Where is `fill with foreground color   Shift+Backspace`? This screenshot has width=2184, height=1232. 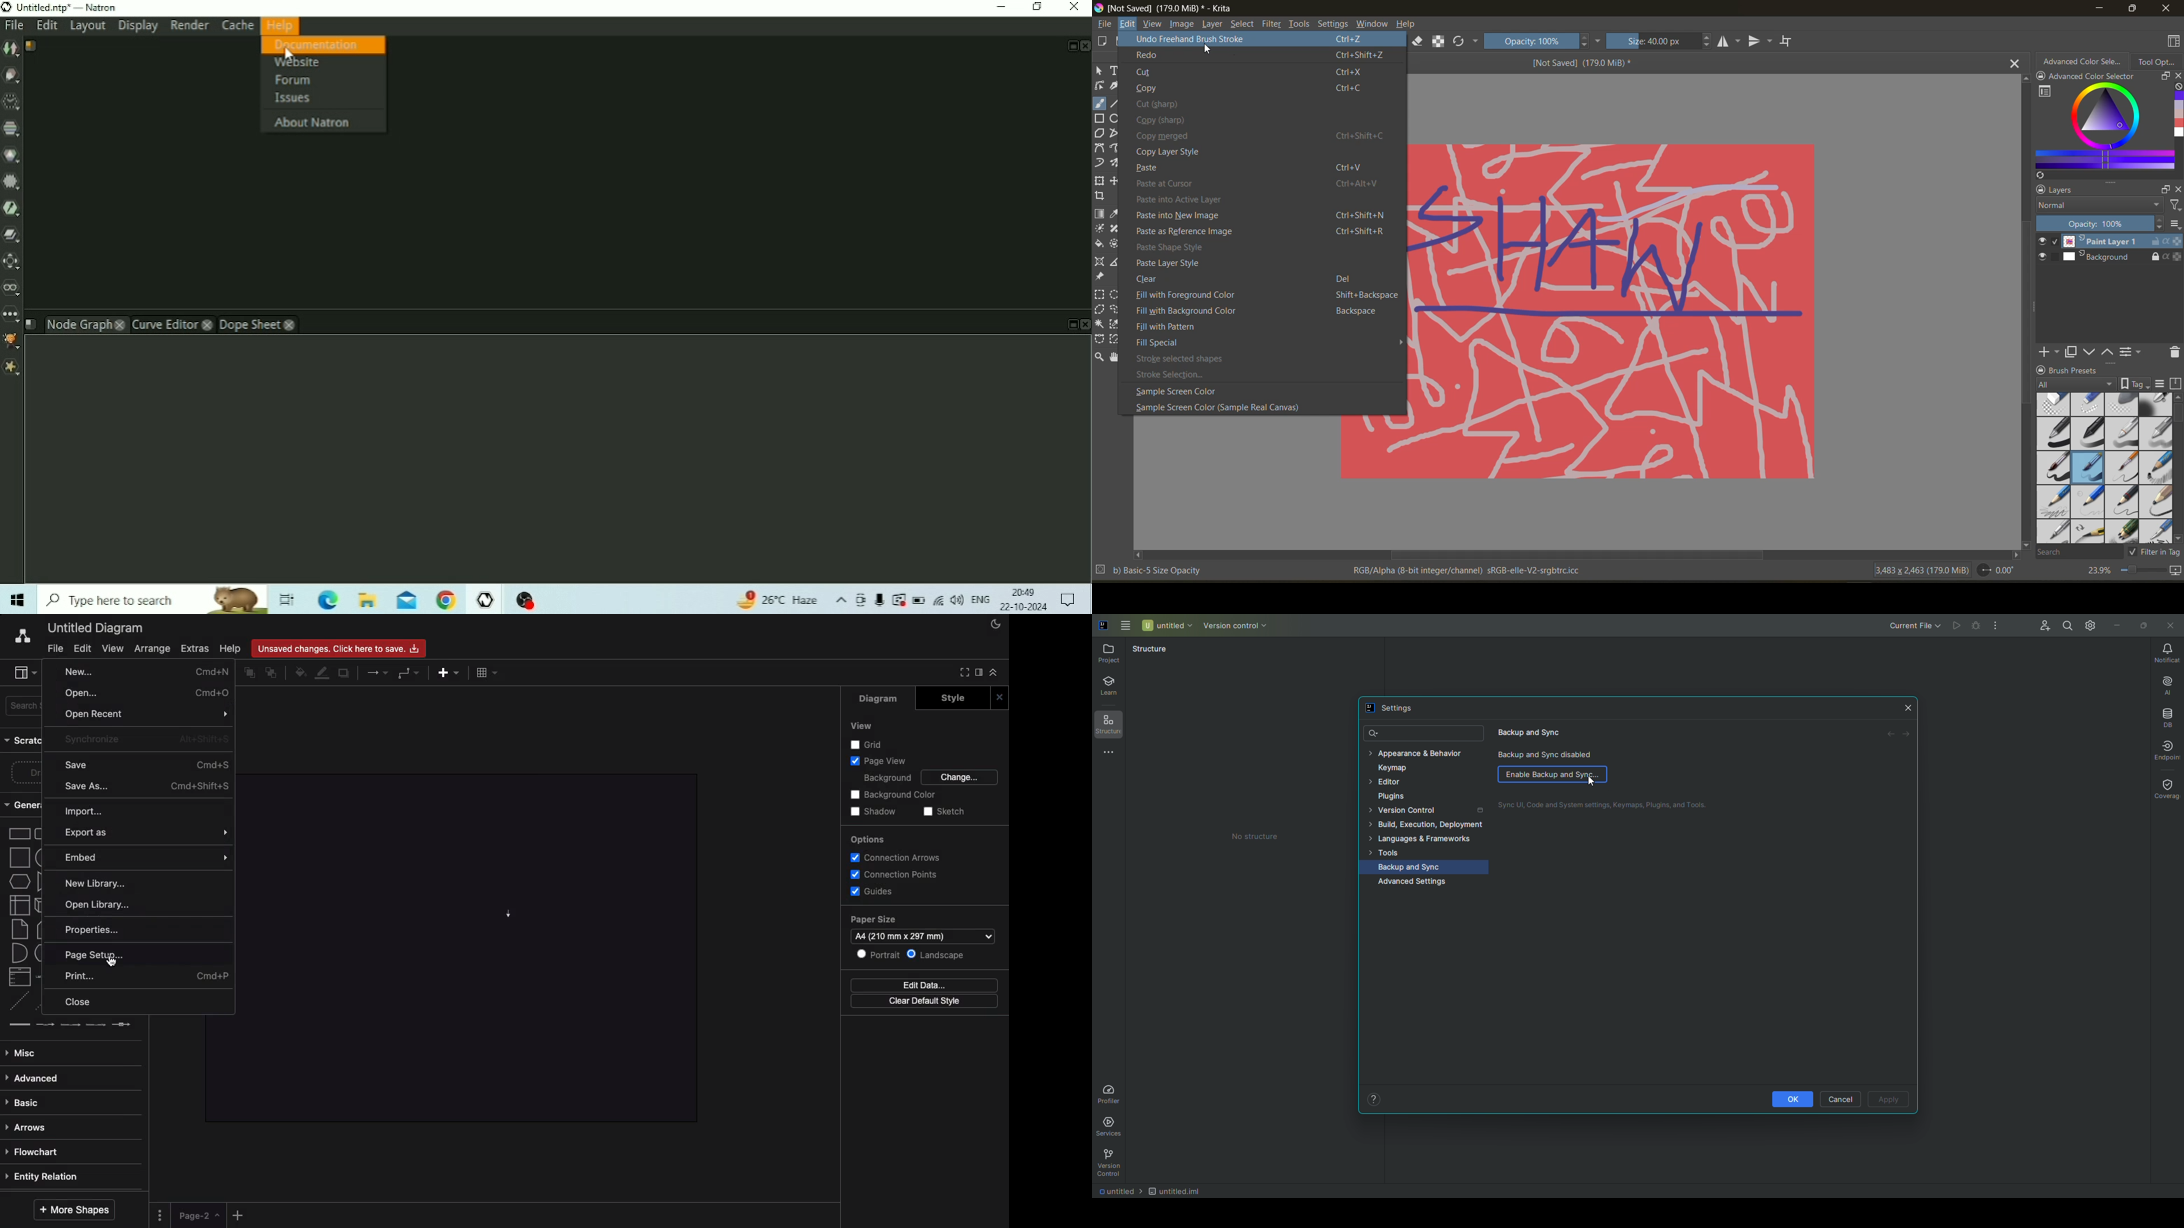
fill with foreground color   Shift+Backspace is located at coordinates (1267, 295).